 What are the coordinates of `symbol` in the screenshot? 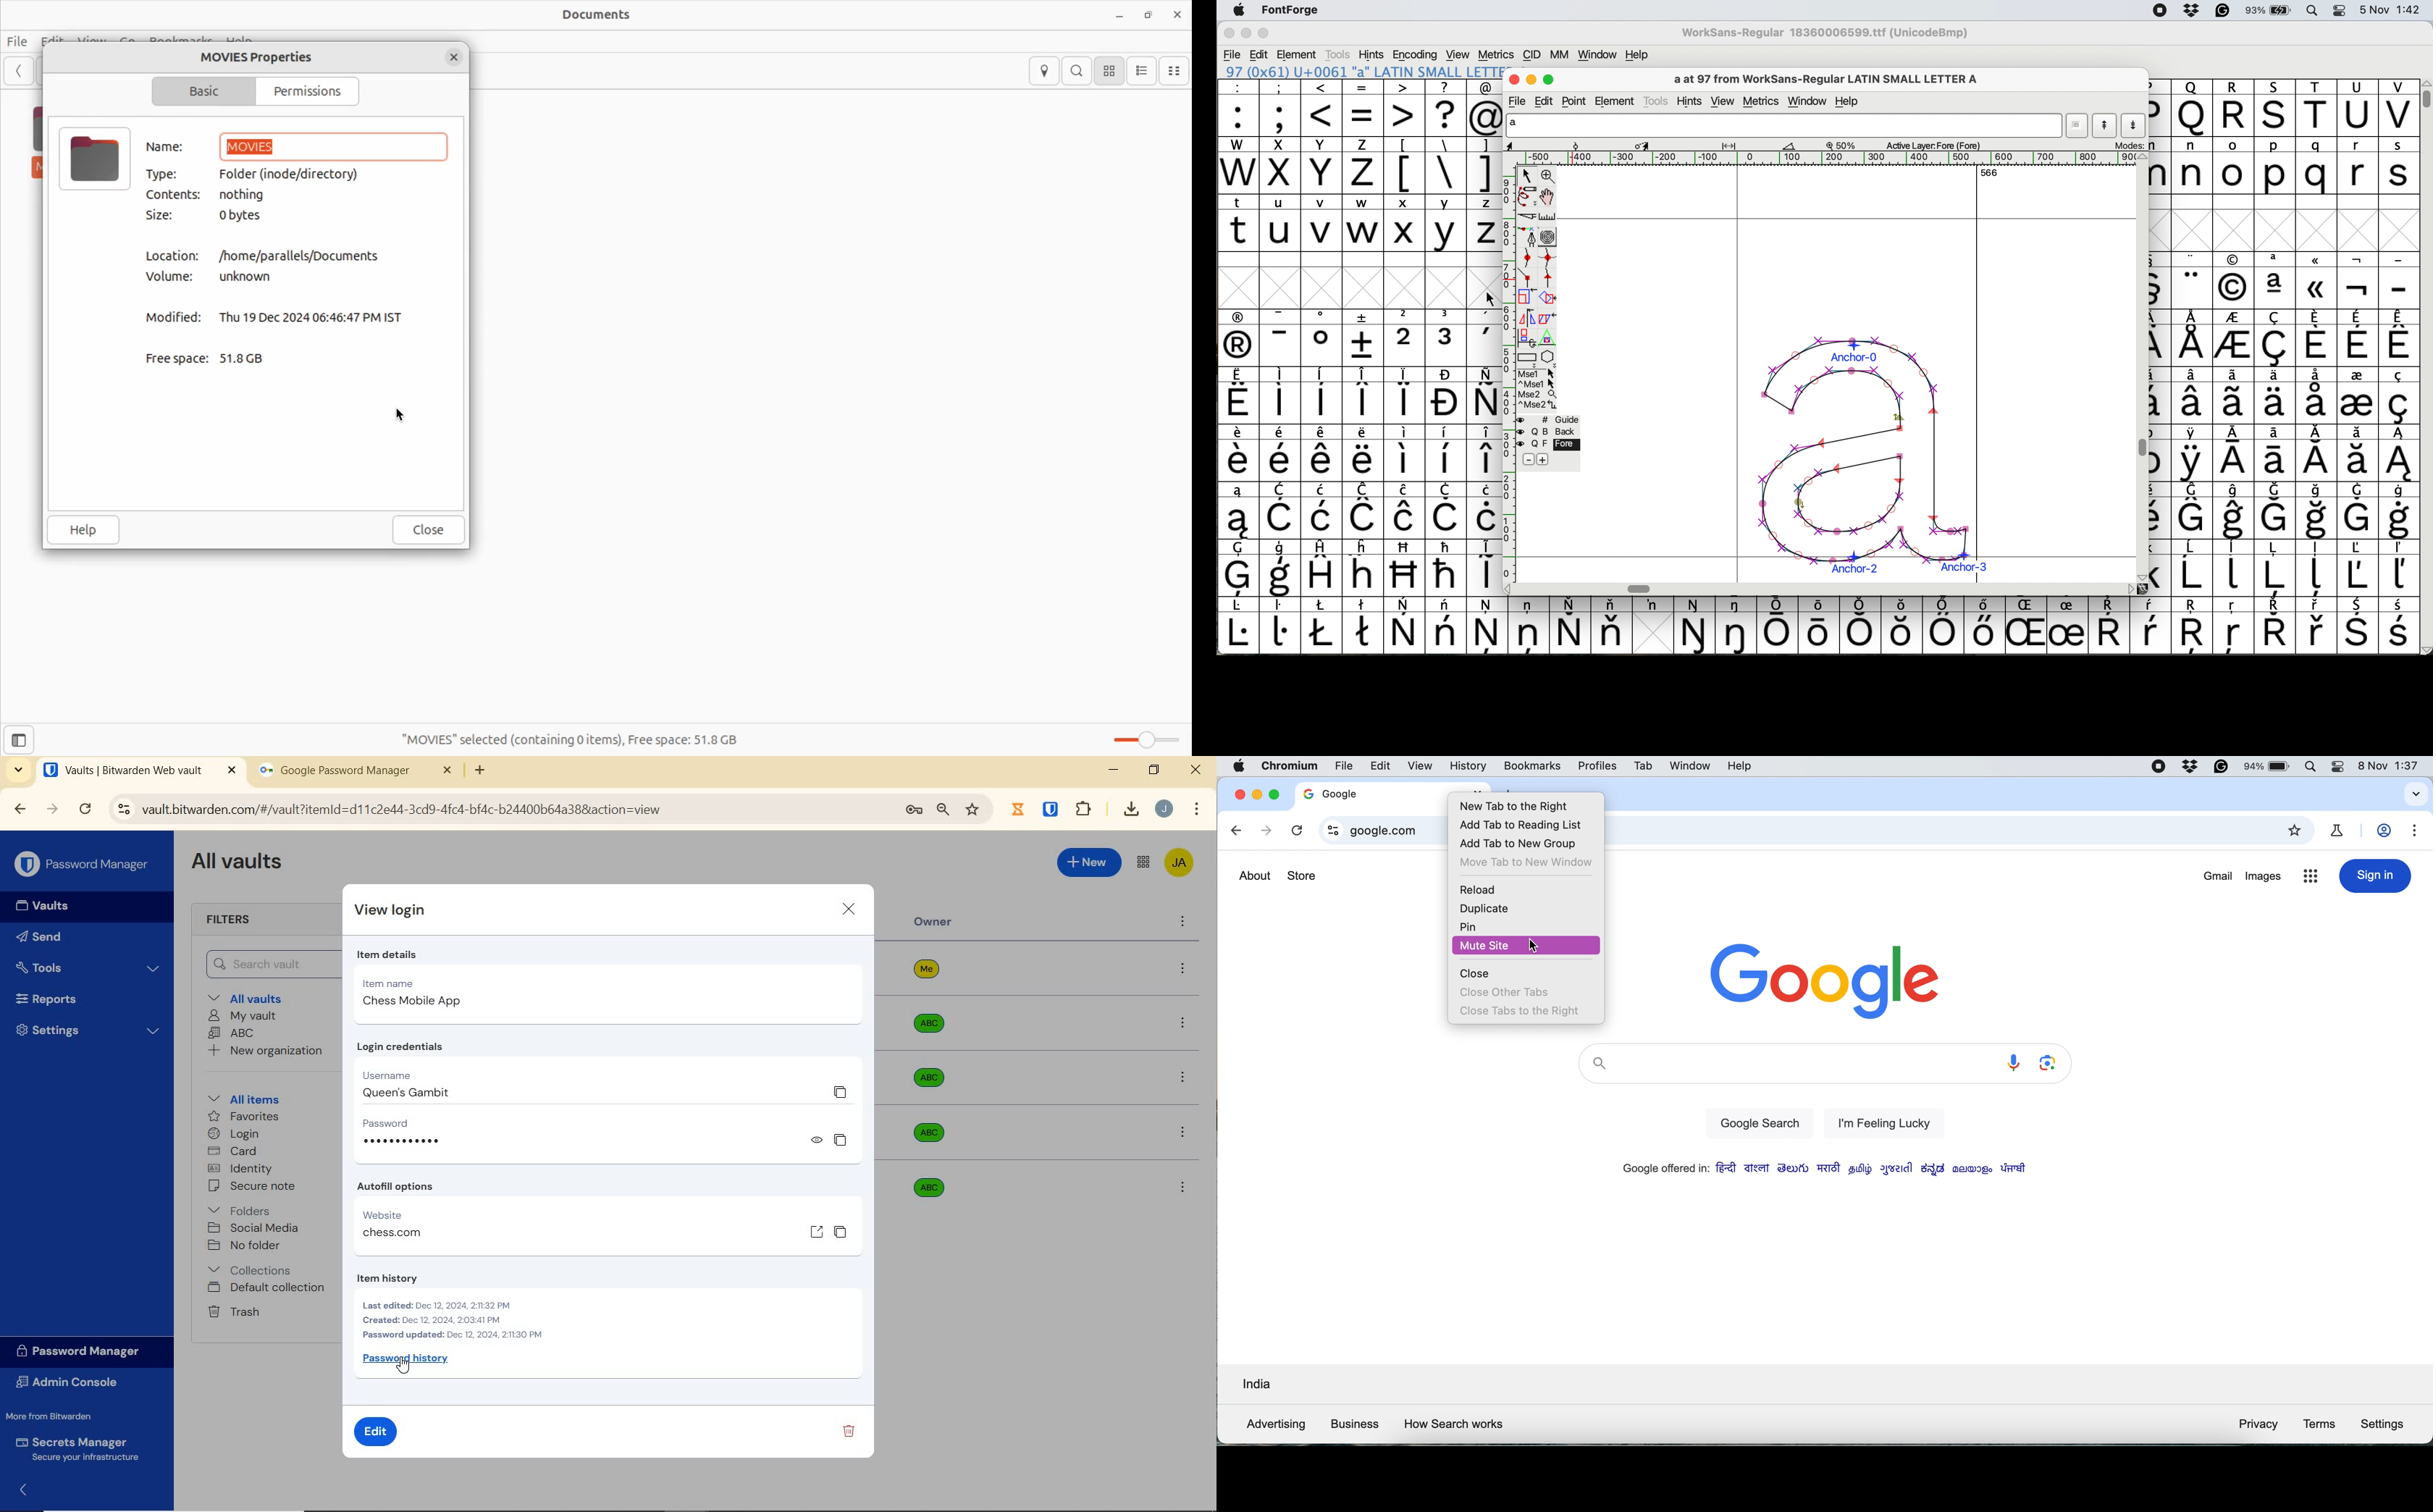 It's located at (1281, 338).